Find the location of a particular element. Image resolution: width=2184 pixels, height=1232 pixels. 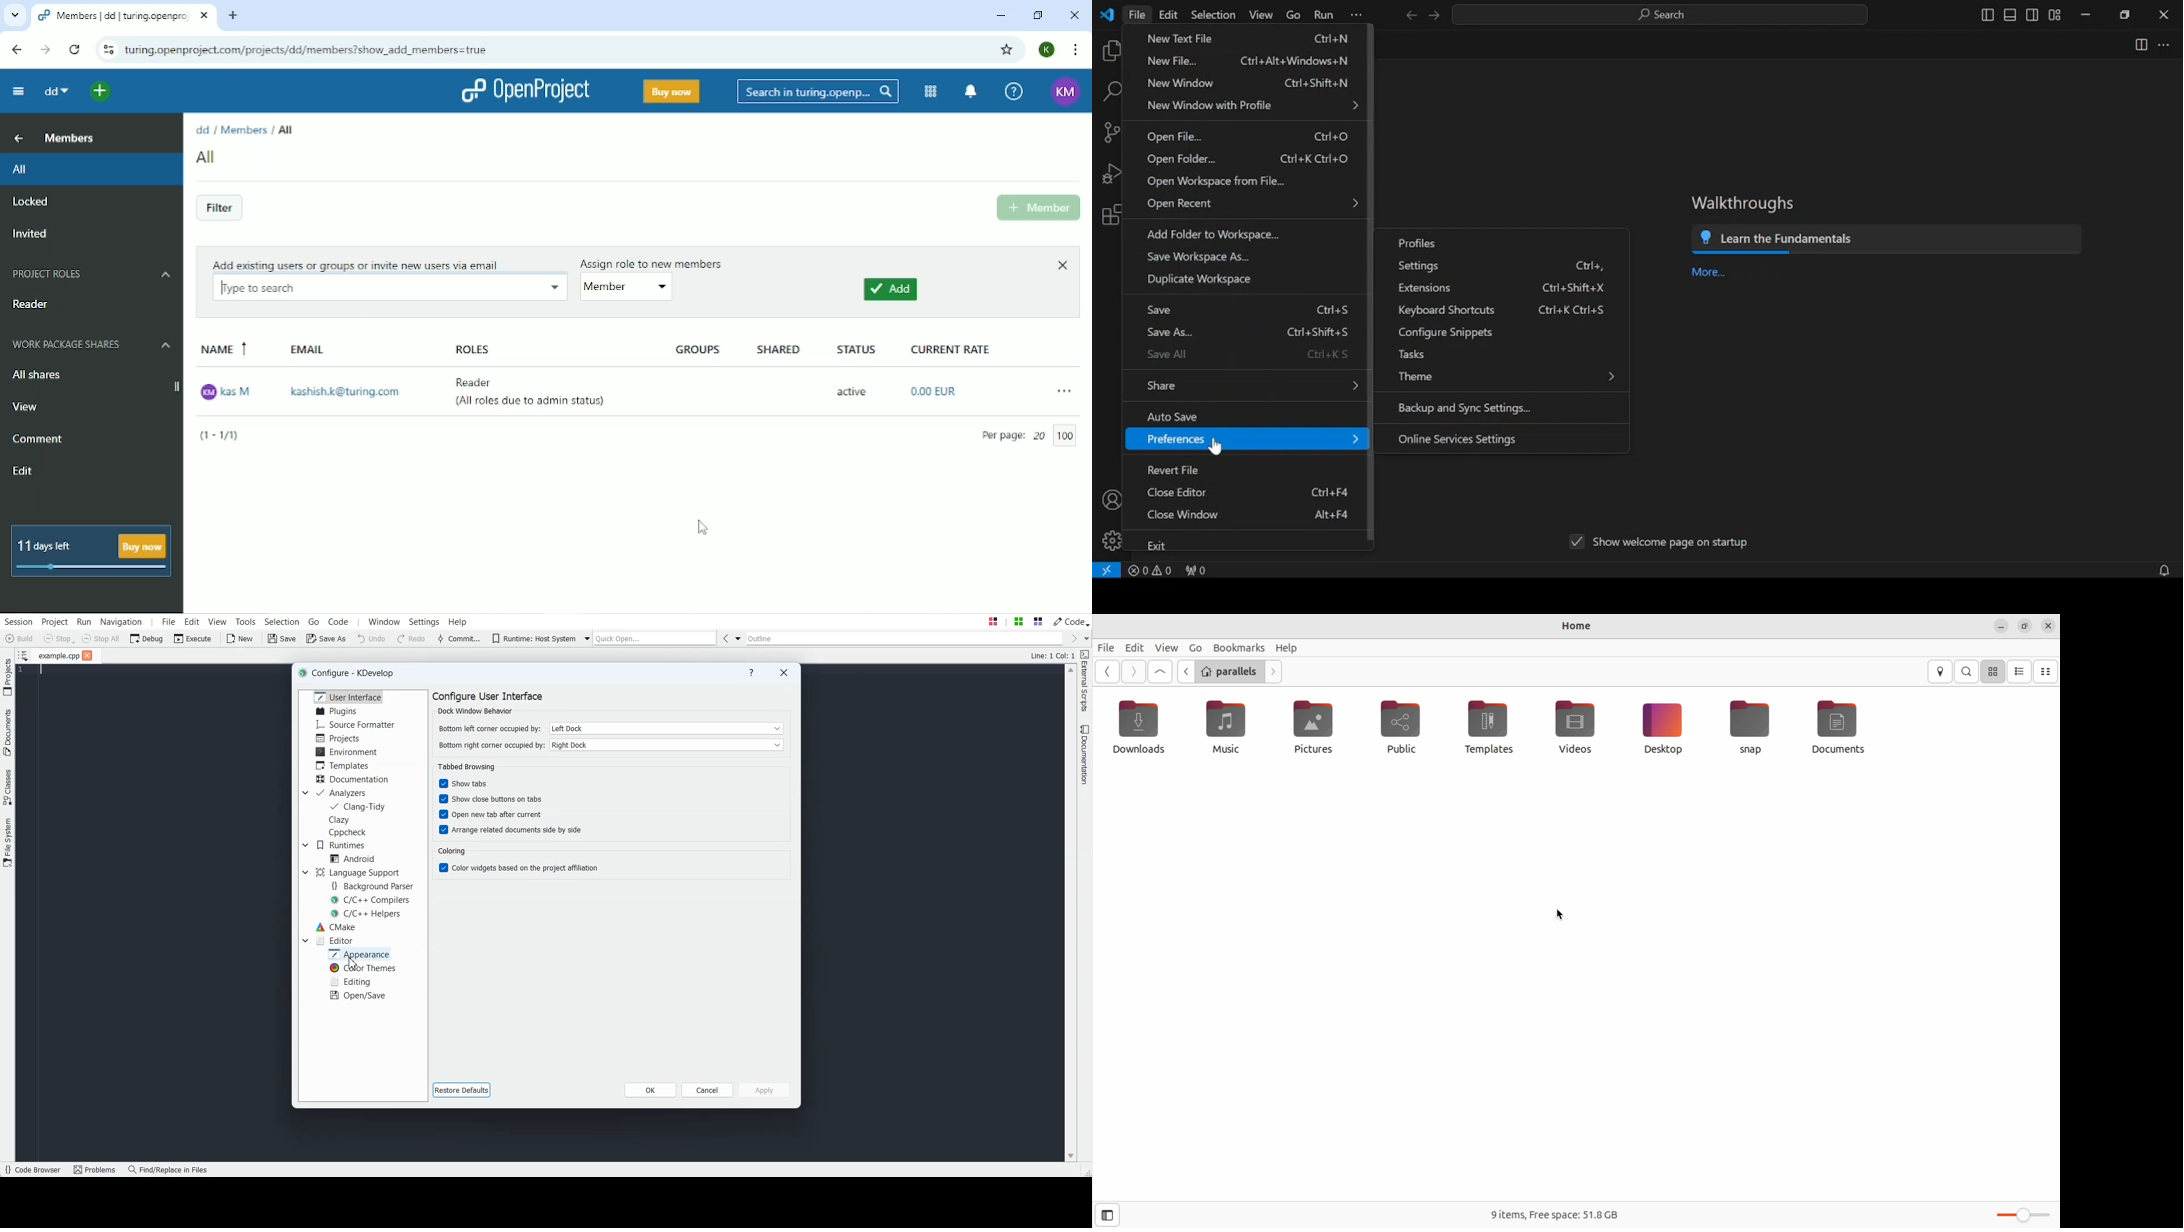

Drop down box is located at coordinates (305, 940).